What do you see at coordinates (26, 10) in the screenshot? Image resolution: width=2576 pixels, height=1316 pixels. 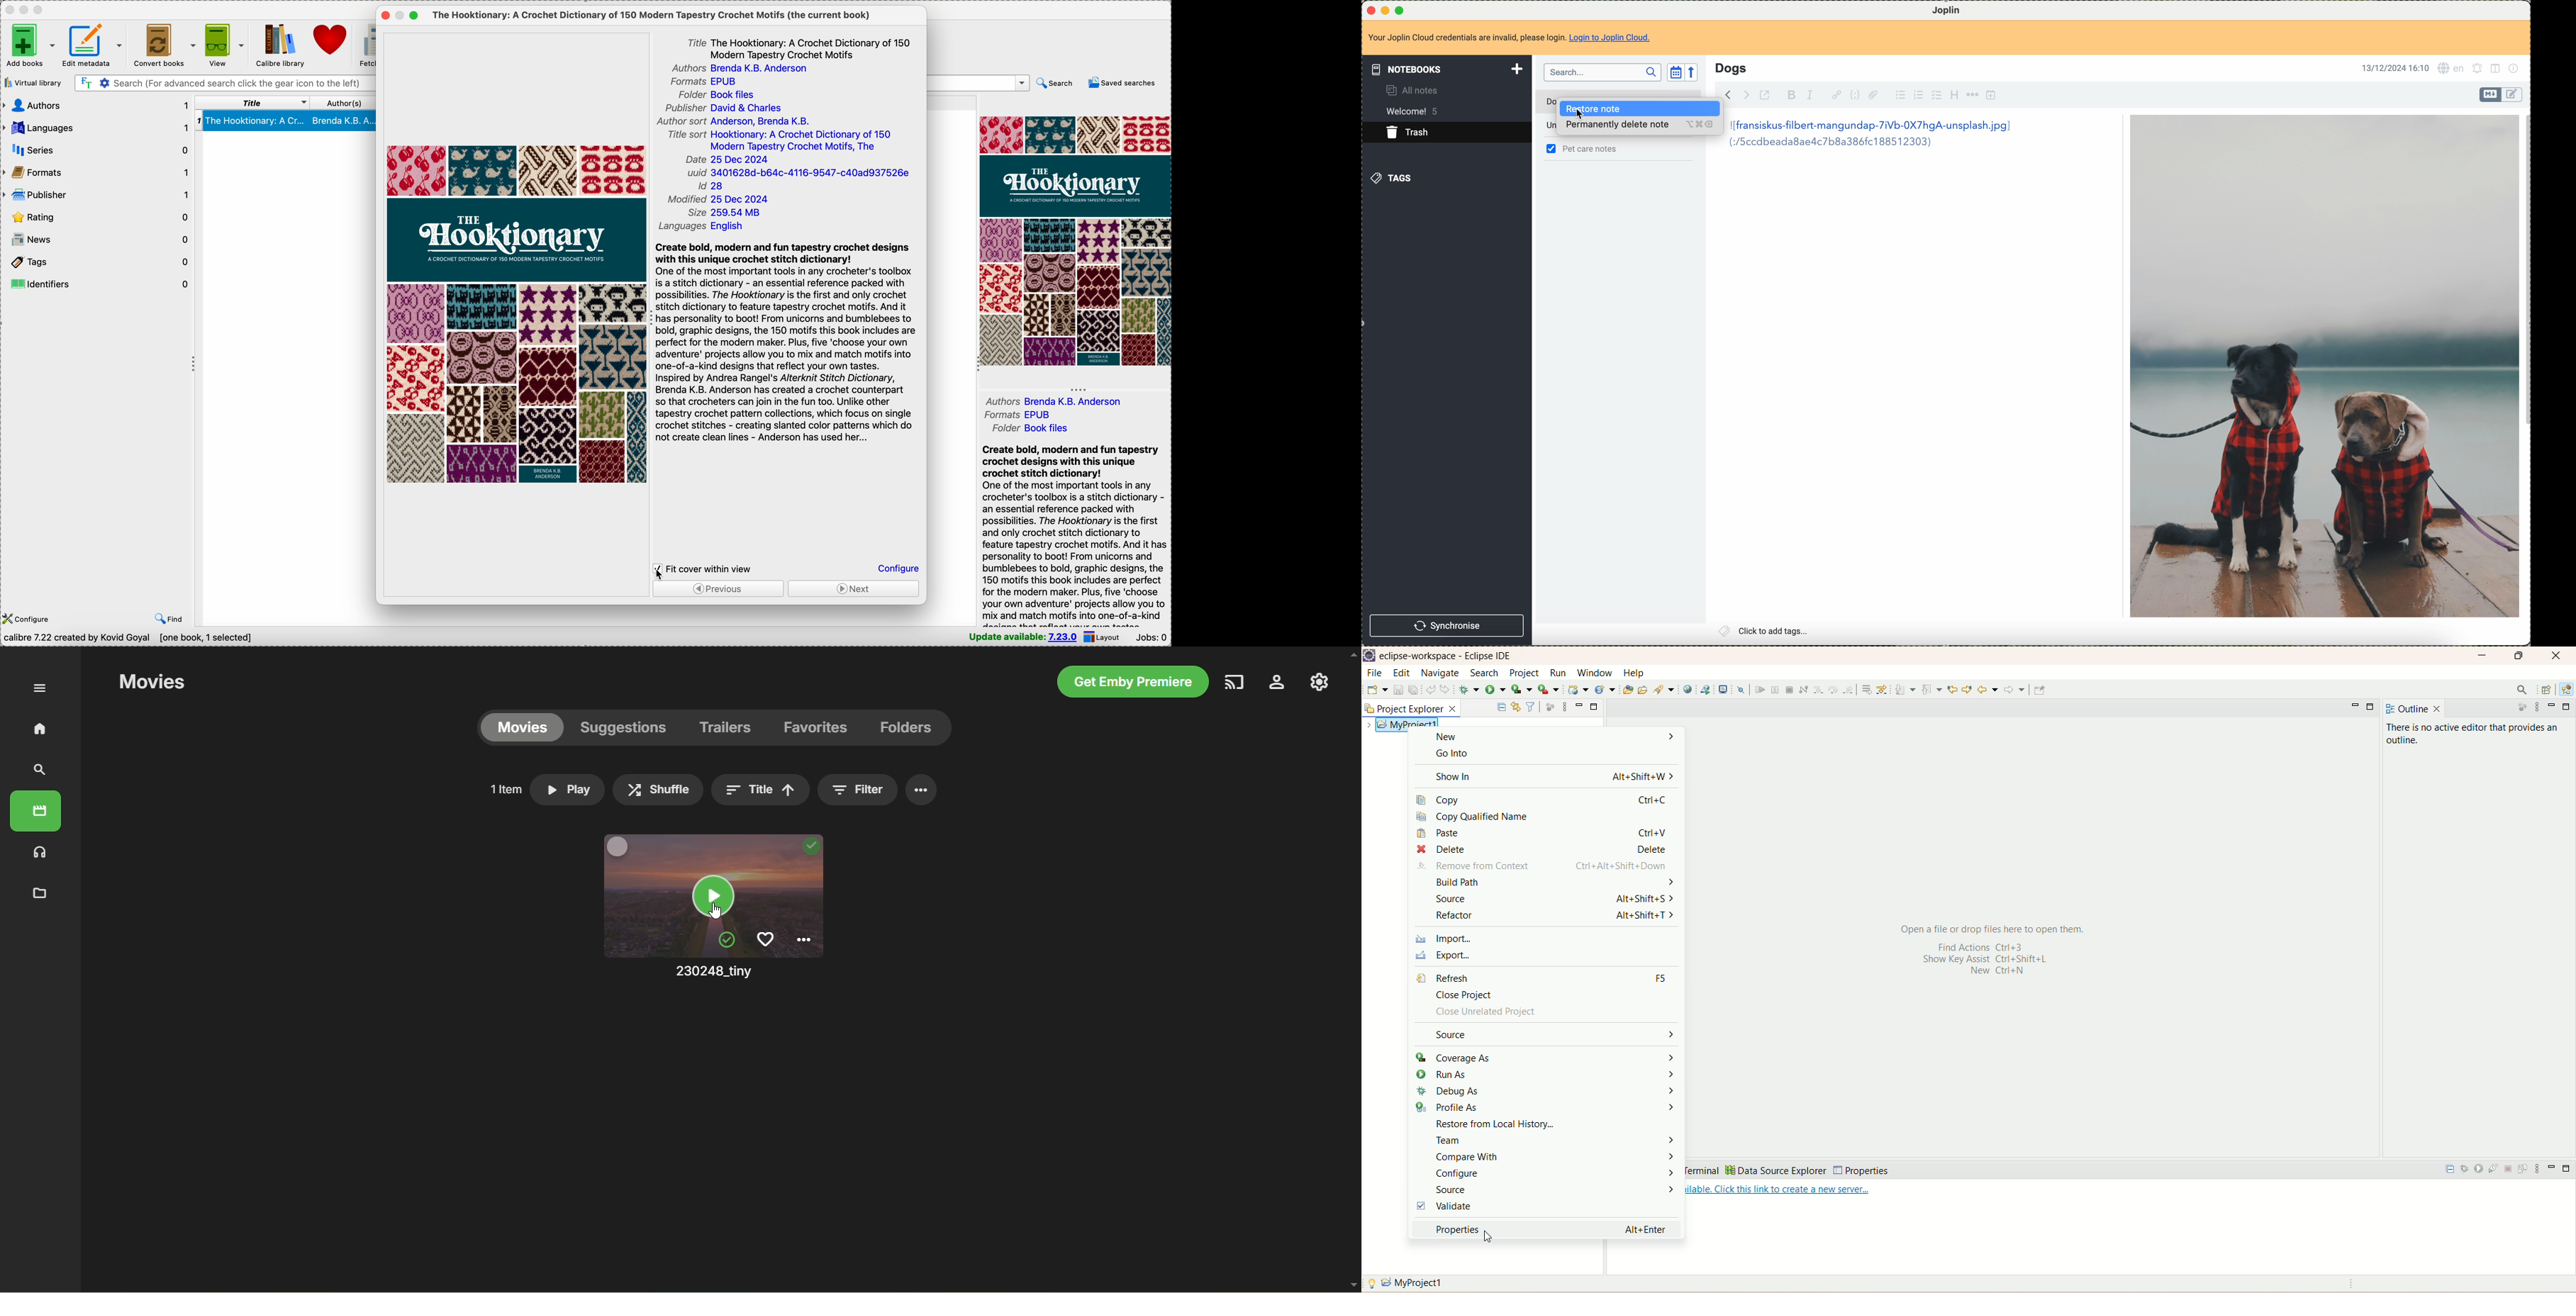 I see `minimize` at bounding box center [26, 10].